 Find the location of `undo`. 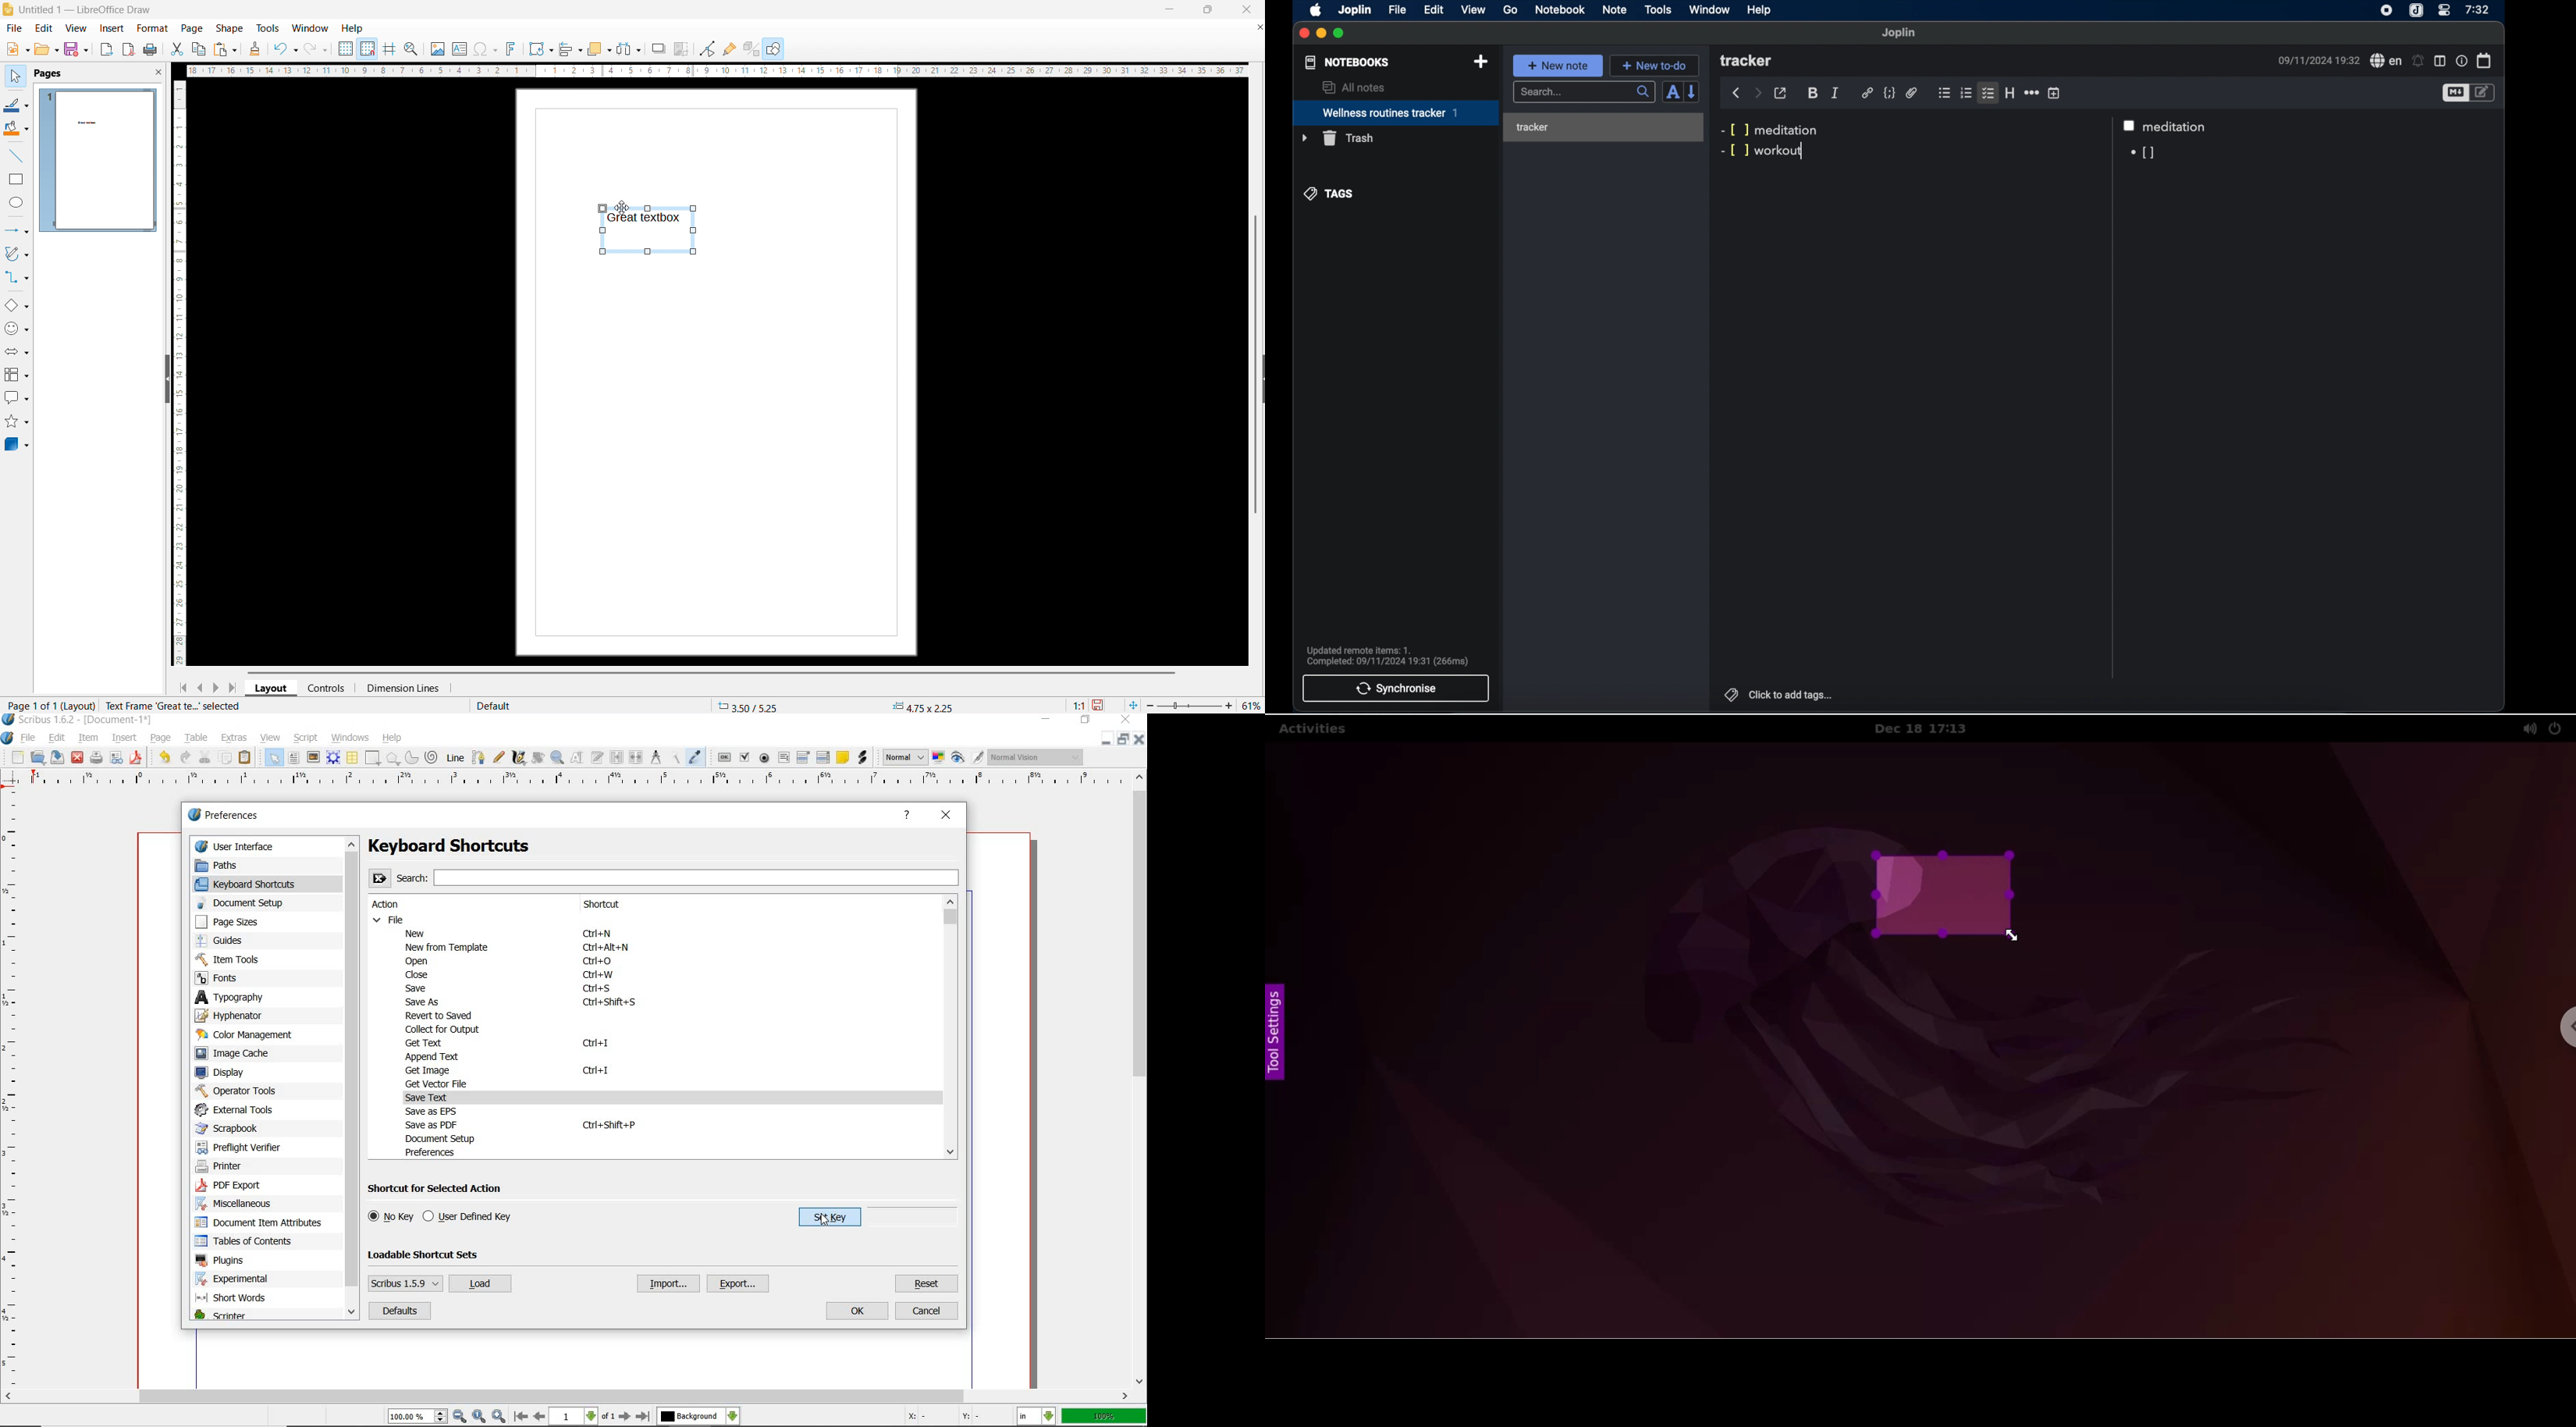

undo is located at coordinates (165, 757).